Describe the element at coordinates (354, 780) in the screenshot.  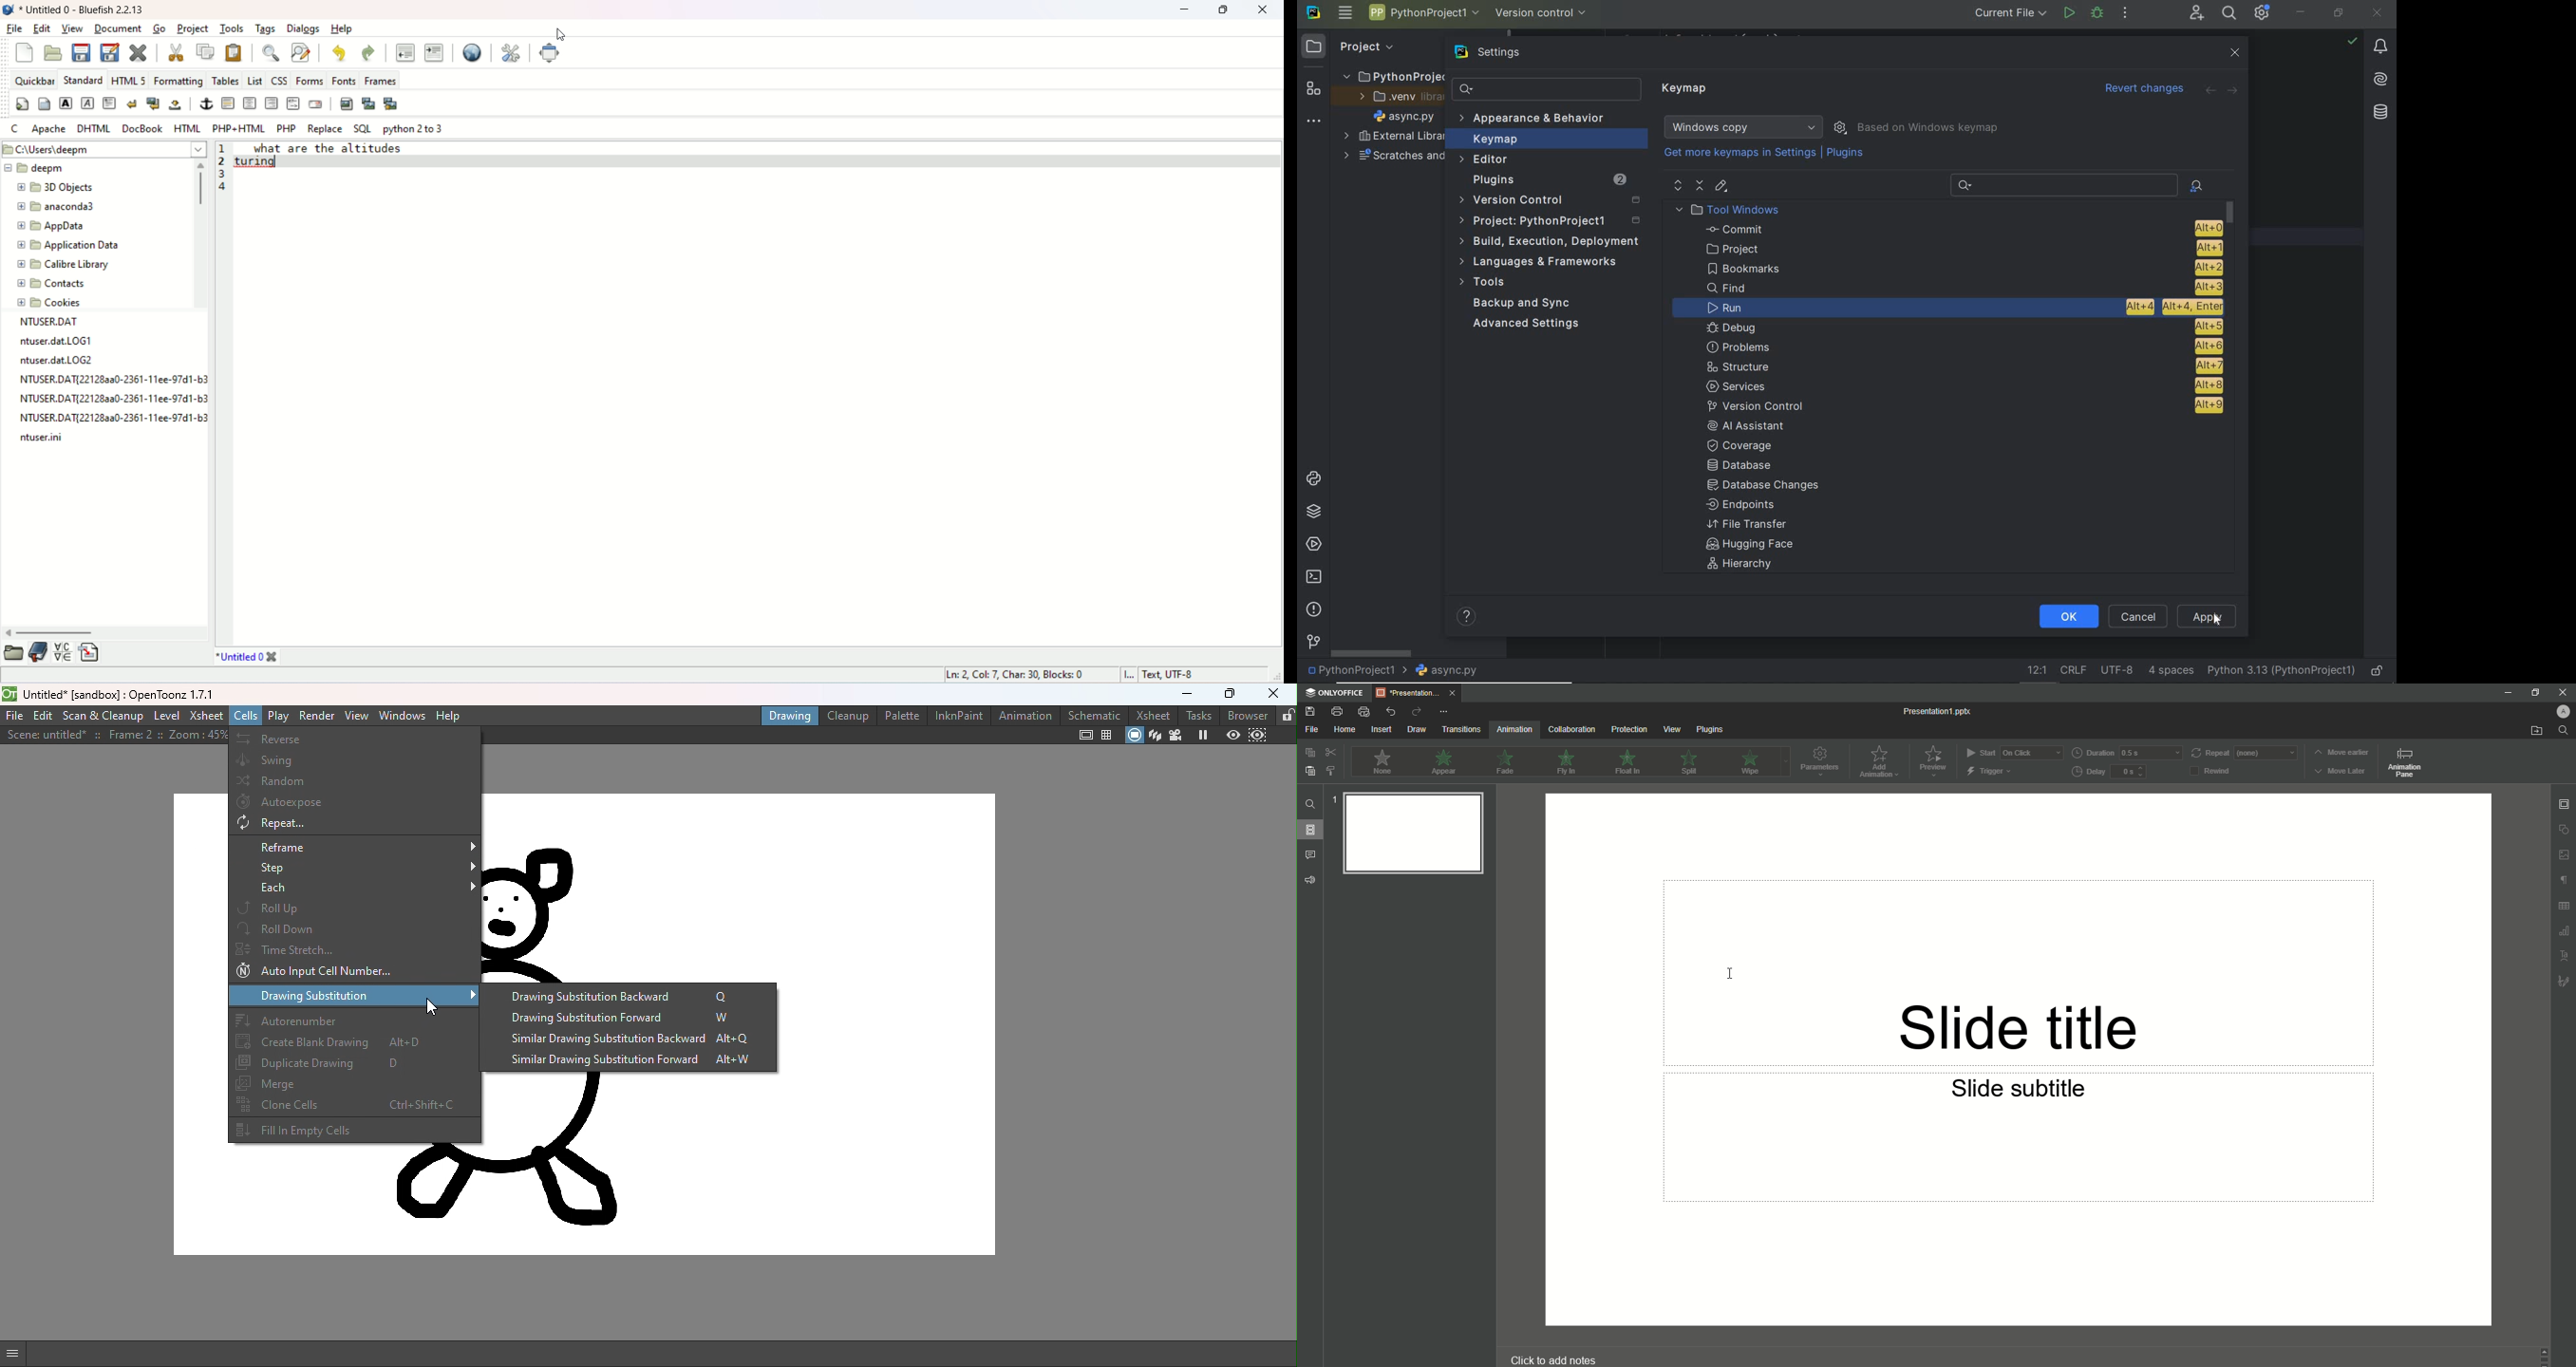
I see `Random` at that location.